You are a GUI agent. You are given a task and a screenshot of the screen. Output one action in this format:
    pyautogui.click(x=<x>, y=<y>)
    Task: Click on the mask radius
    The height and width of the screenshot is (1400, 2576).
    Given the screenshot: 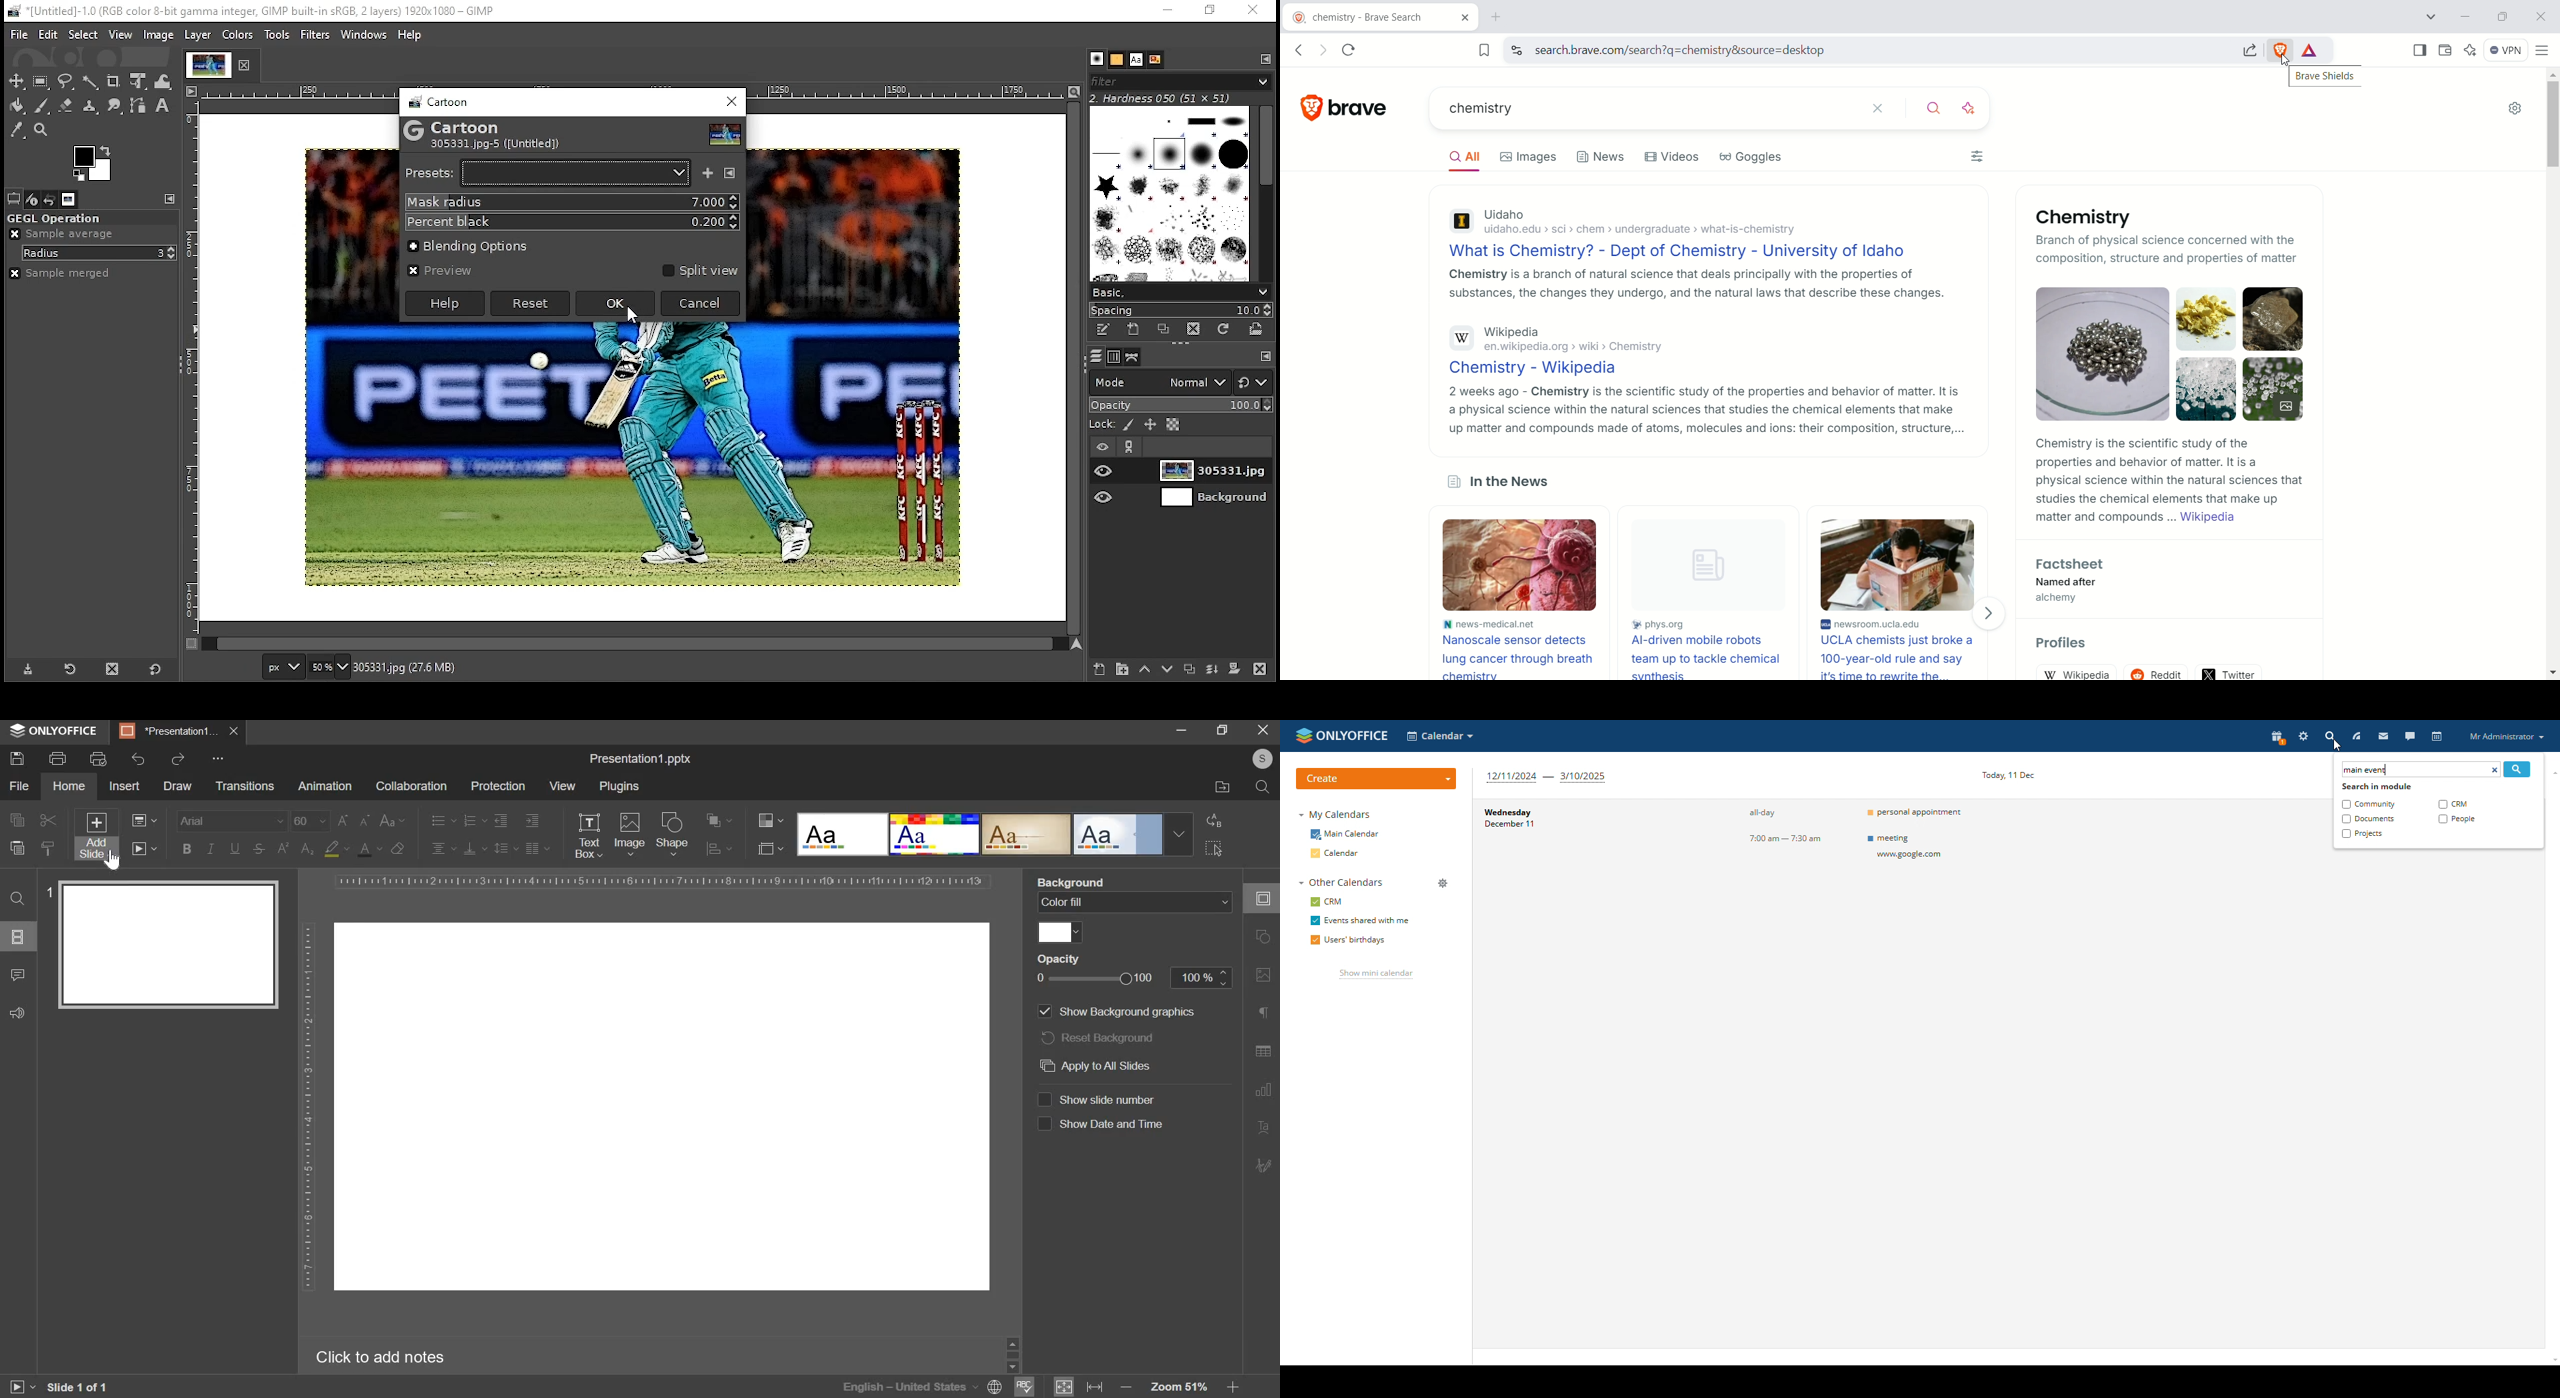 What is the action you would take?
    pyautogui.click(x=572, y=201)
    